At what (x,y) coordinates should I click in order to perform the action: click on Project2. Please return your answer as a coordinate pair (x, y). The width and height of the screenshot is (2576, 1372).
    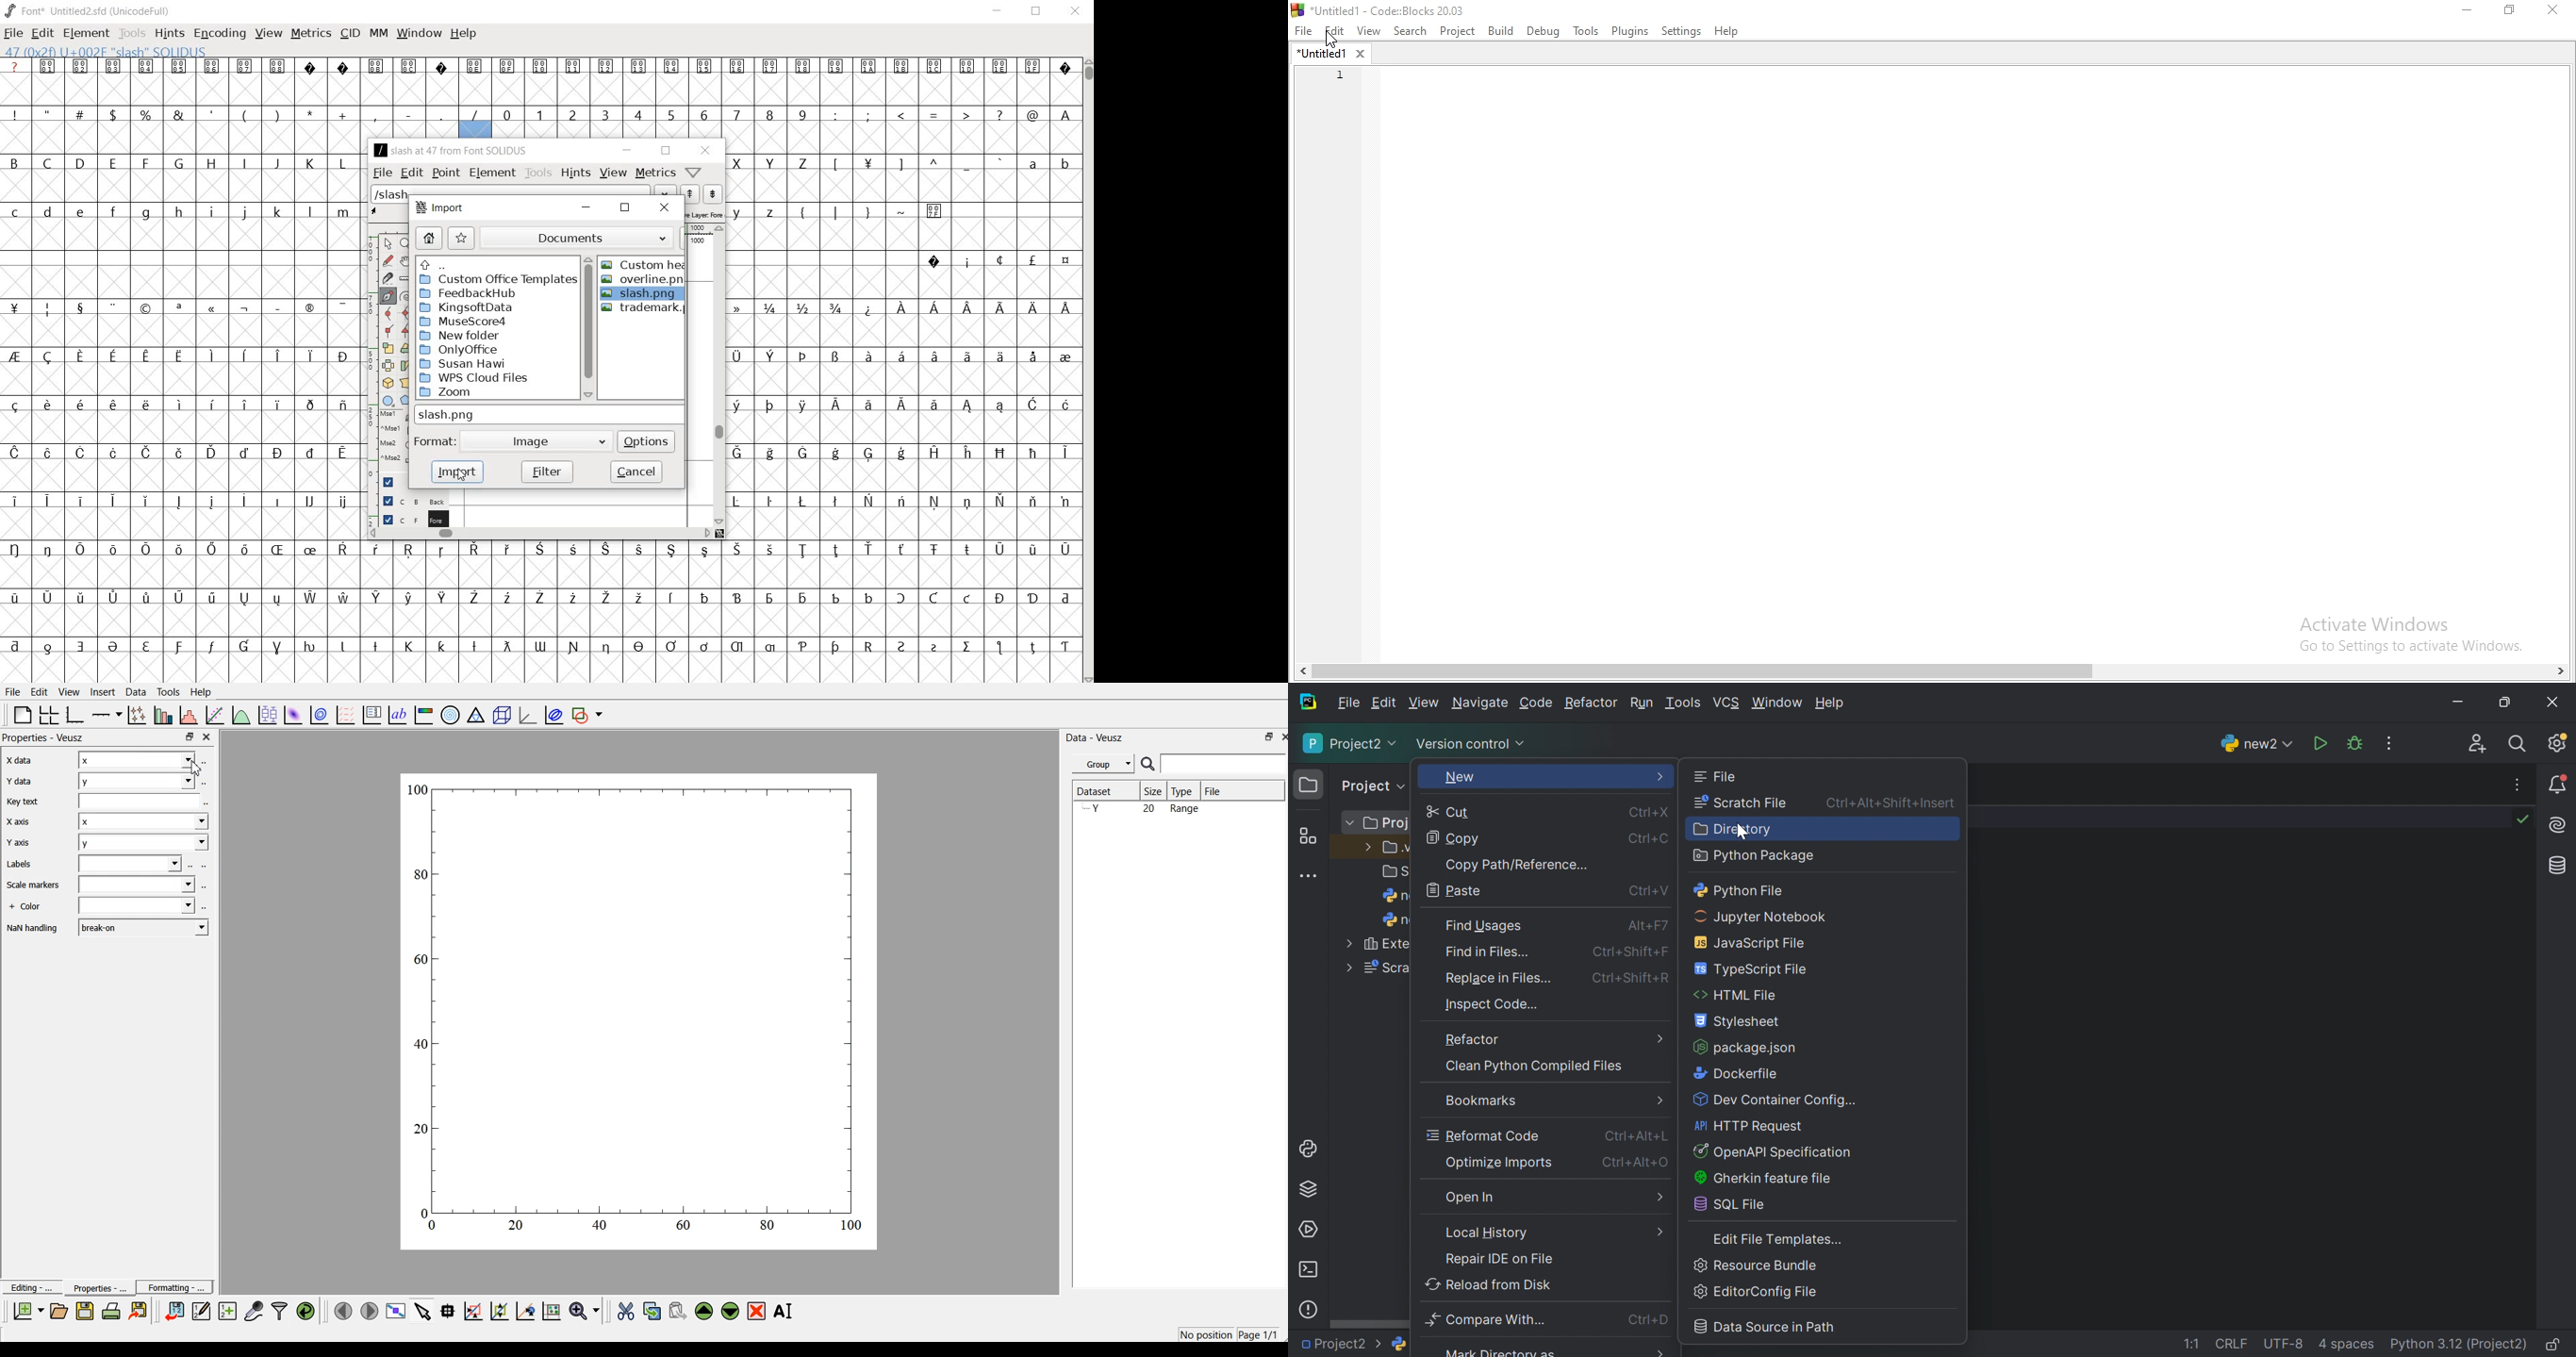
    Looking at the image, I should click on (1336, 1345).